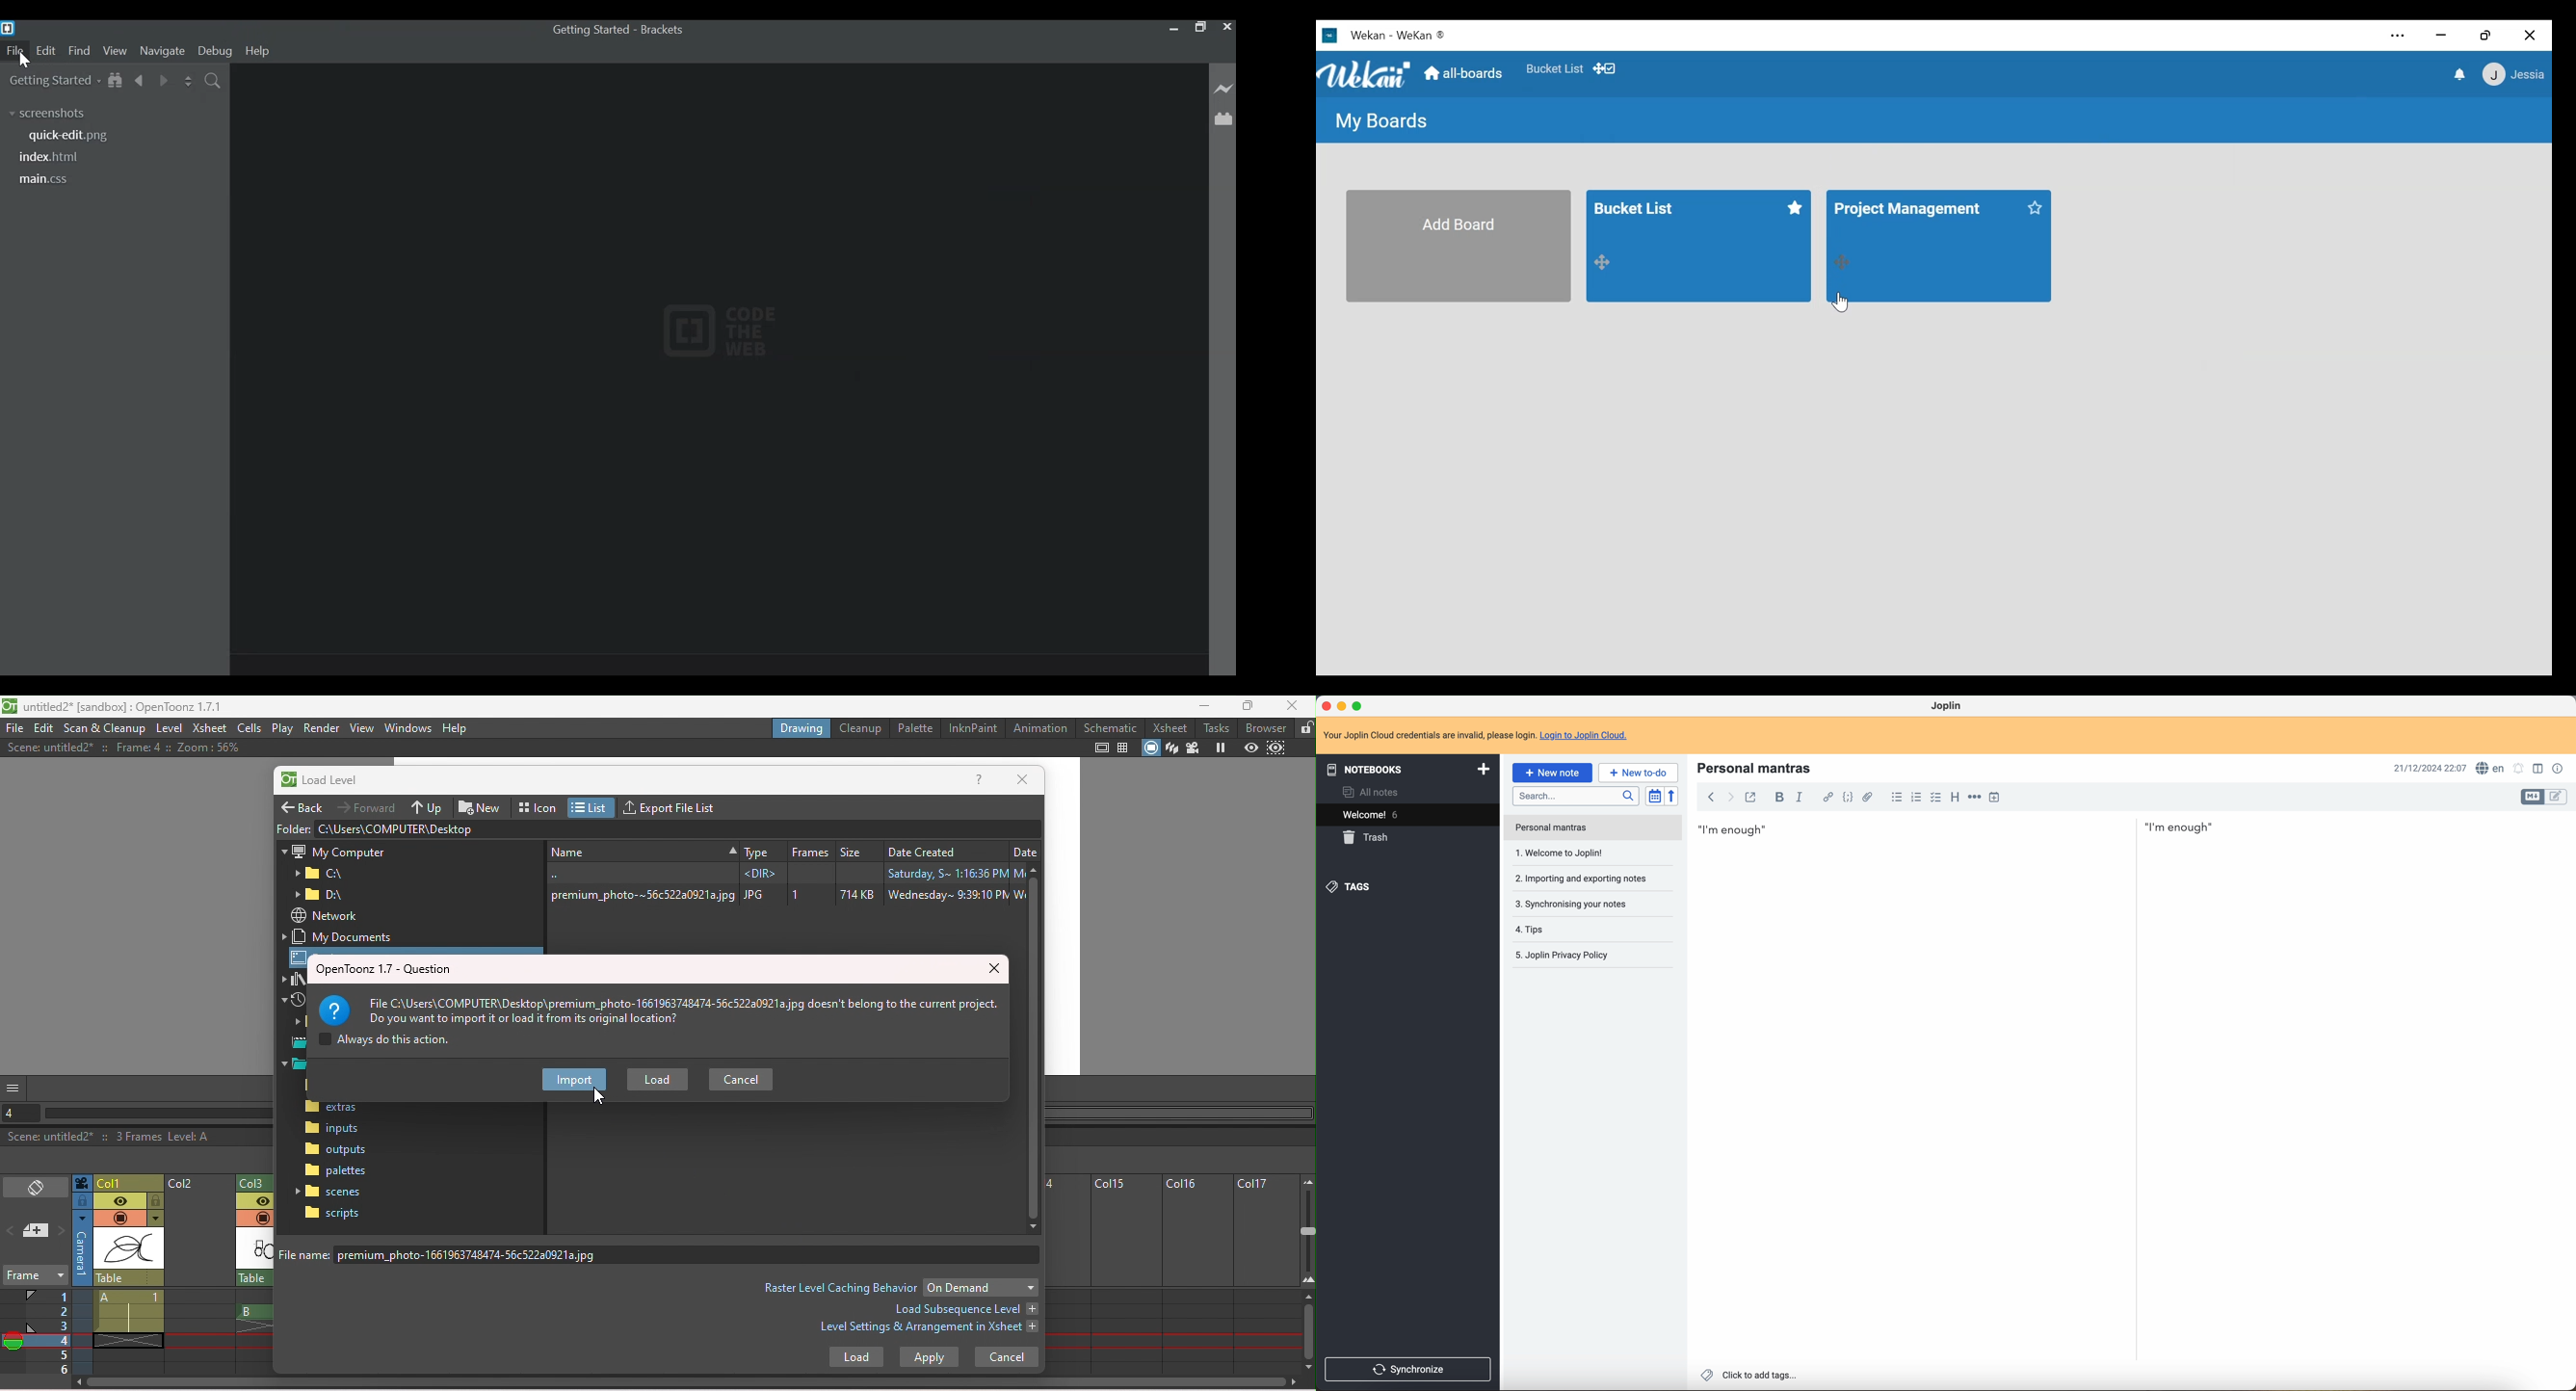 Image resolution: width=2576 pixels, height=1400 pixels. I want to click on Column 15, so click(1122, 1274).